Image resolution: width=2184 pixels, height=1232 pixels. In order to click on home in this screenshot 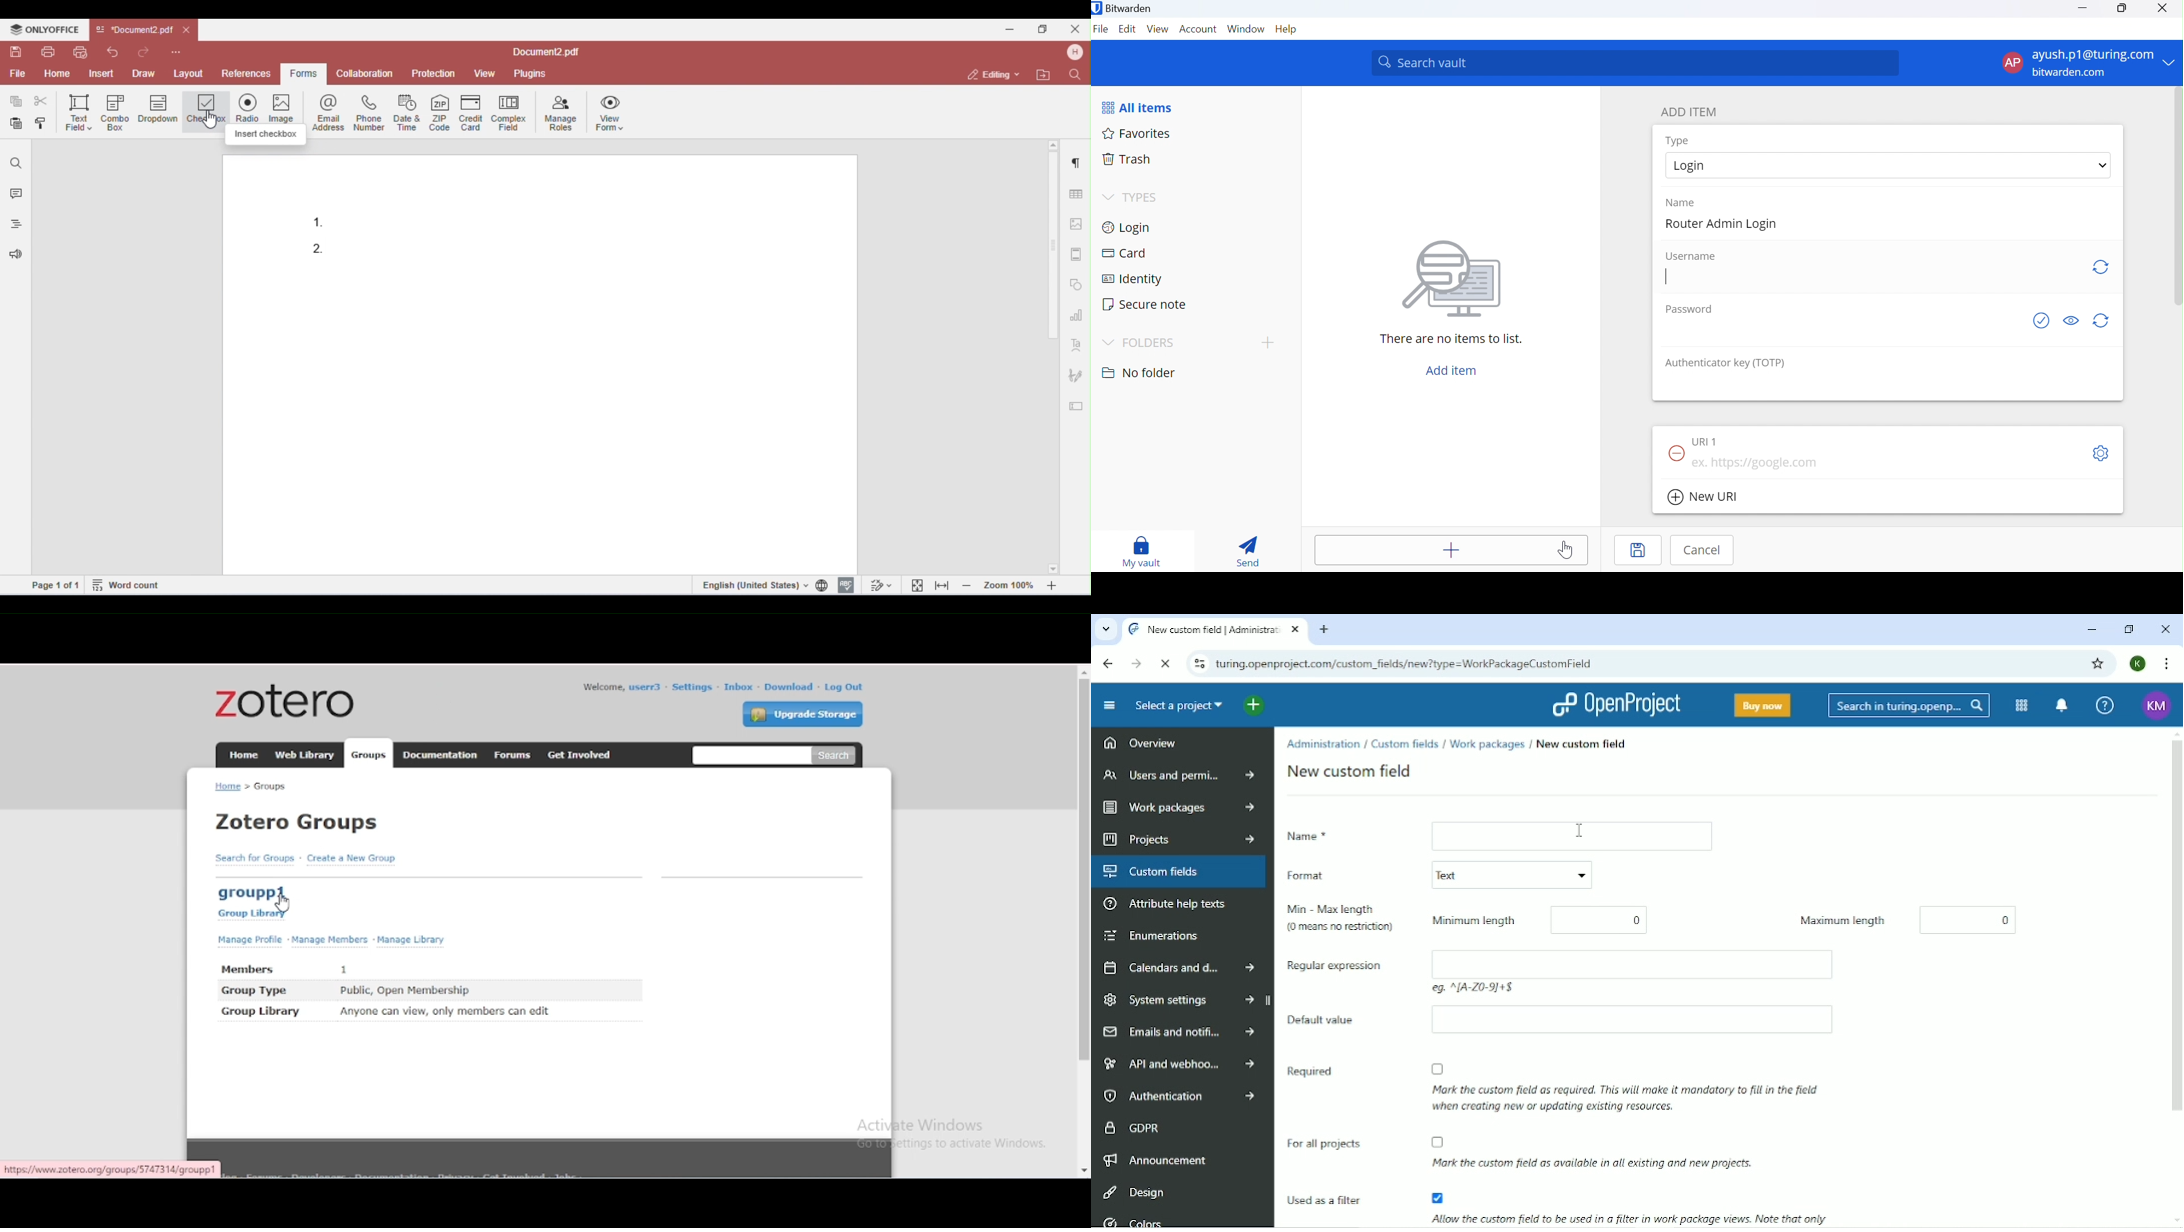, I will do `click(228, 785)`.